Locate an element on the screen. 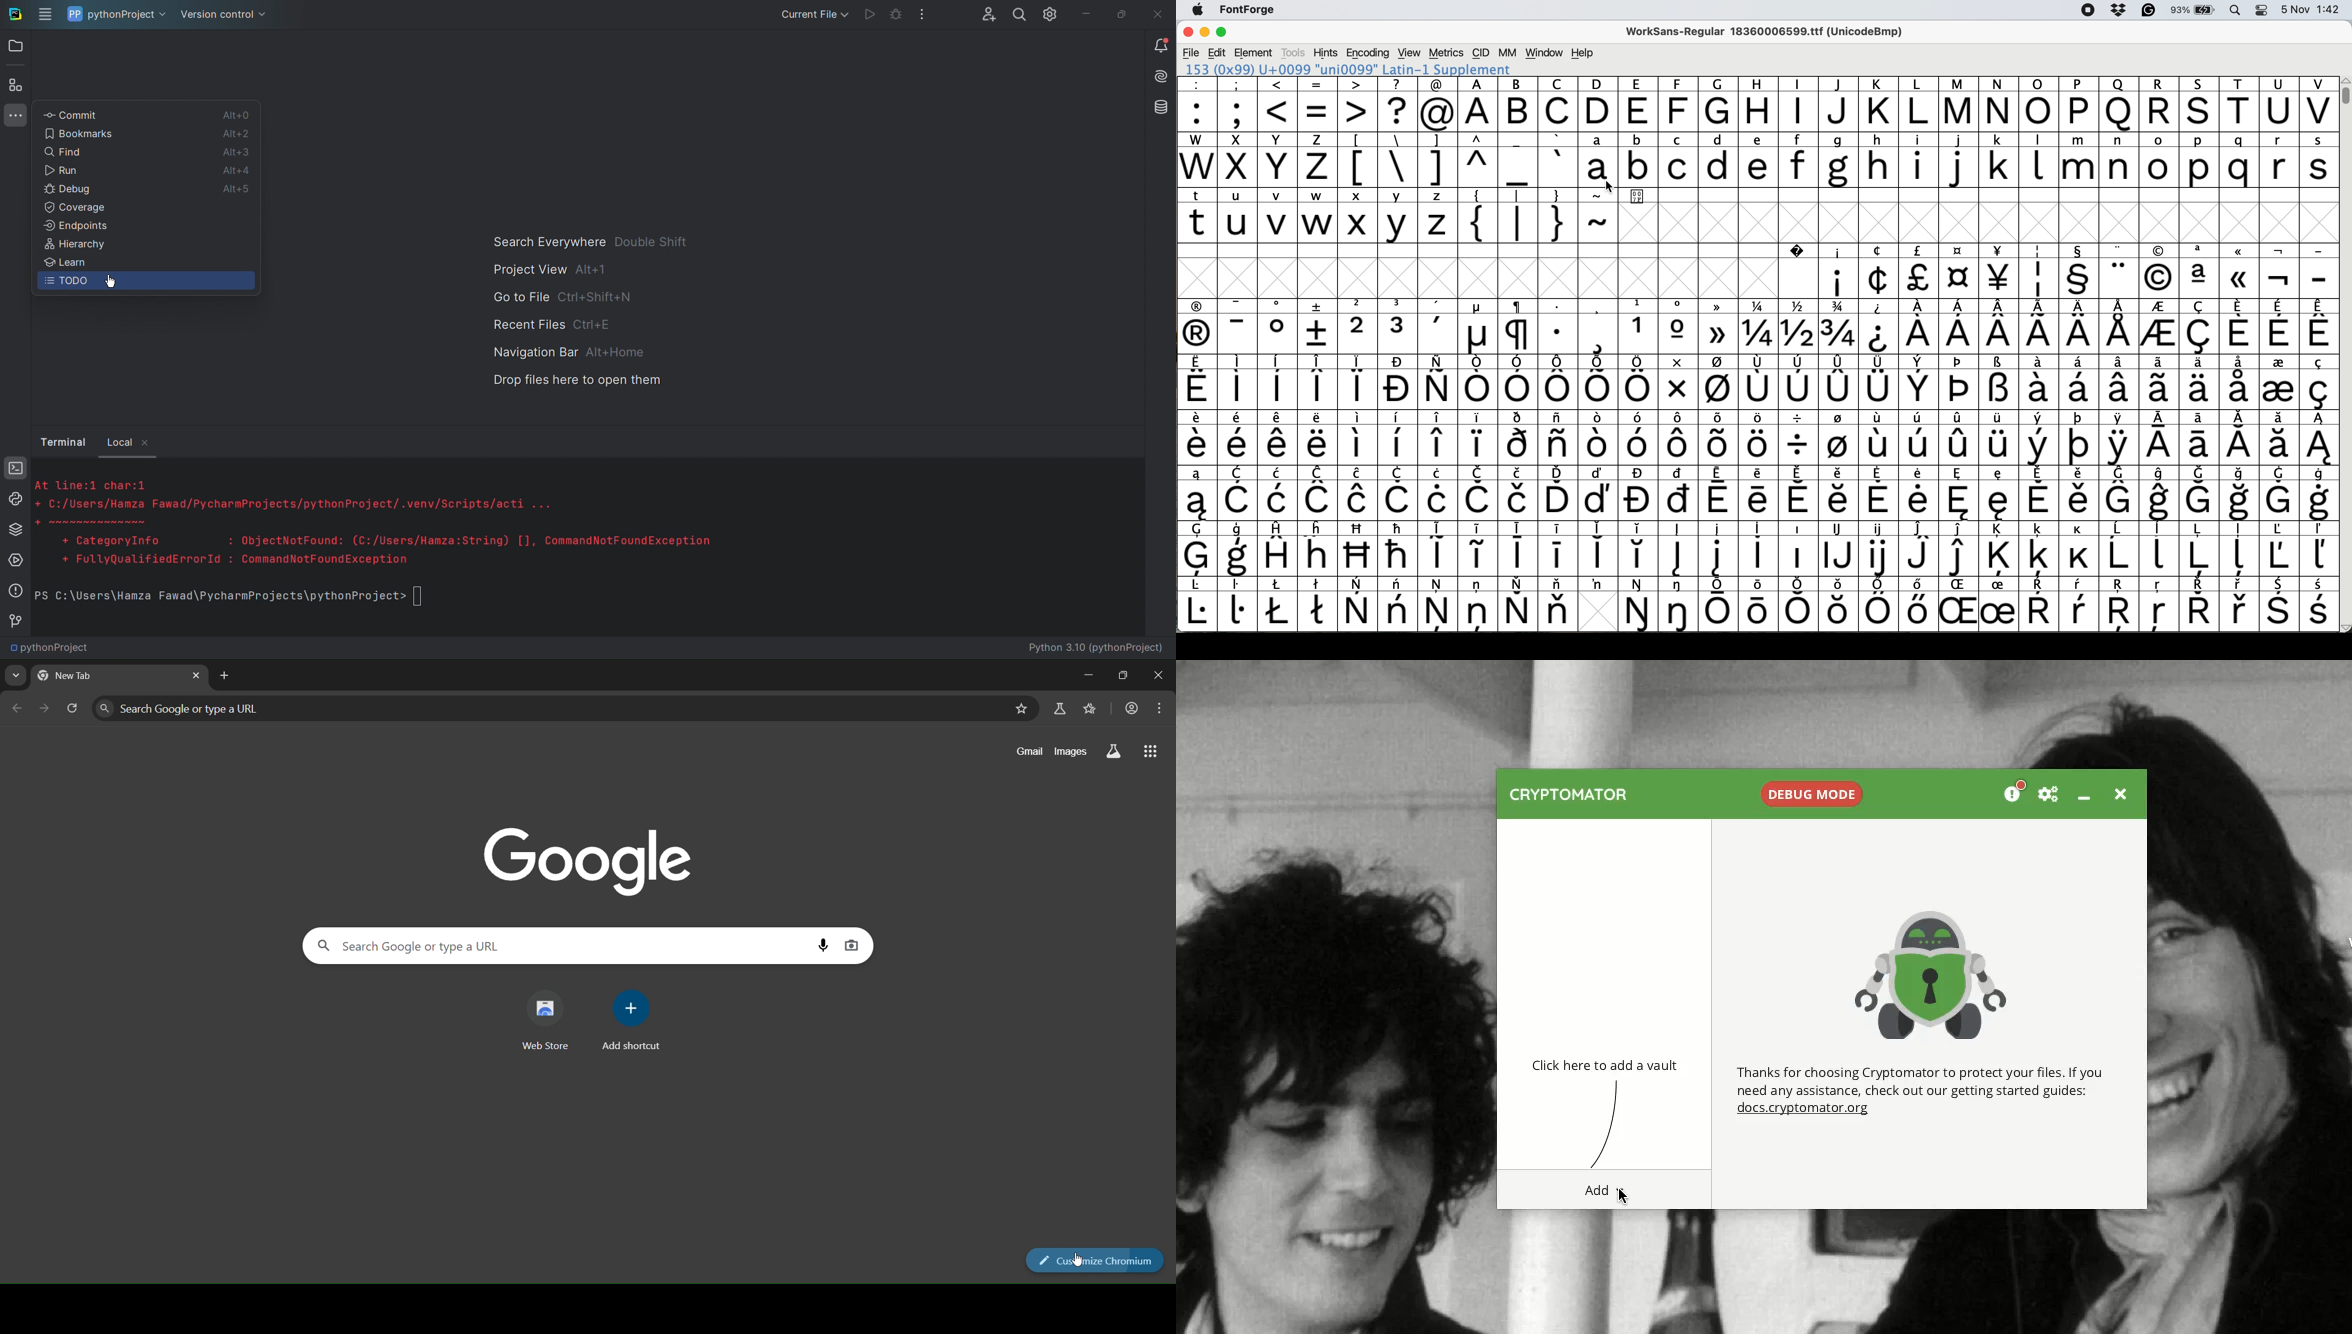 This screenshot has height=1344, width=2352. symbol is located at coordinates (2119, 438).